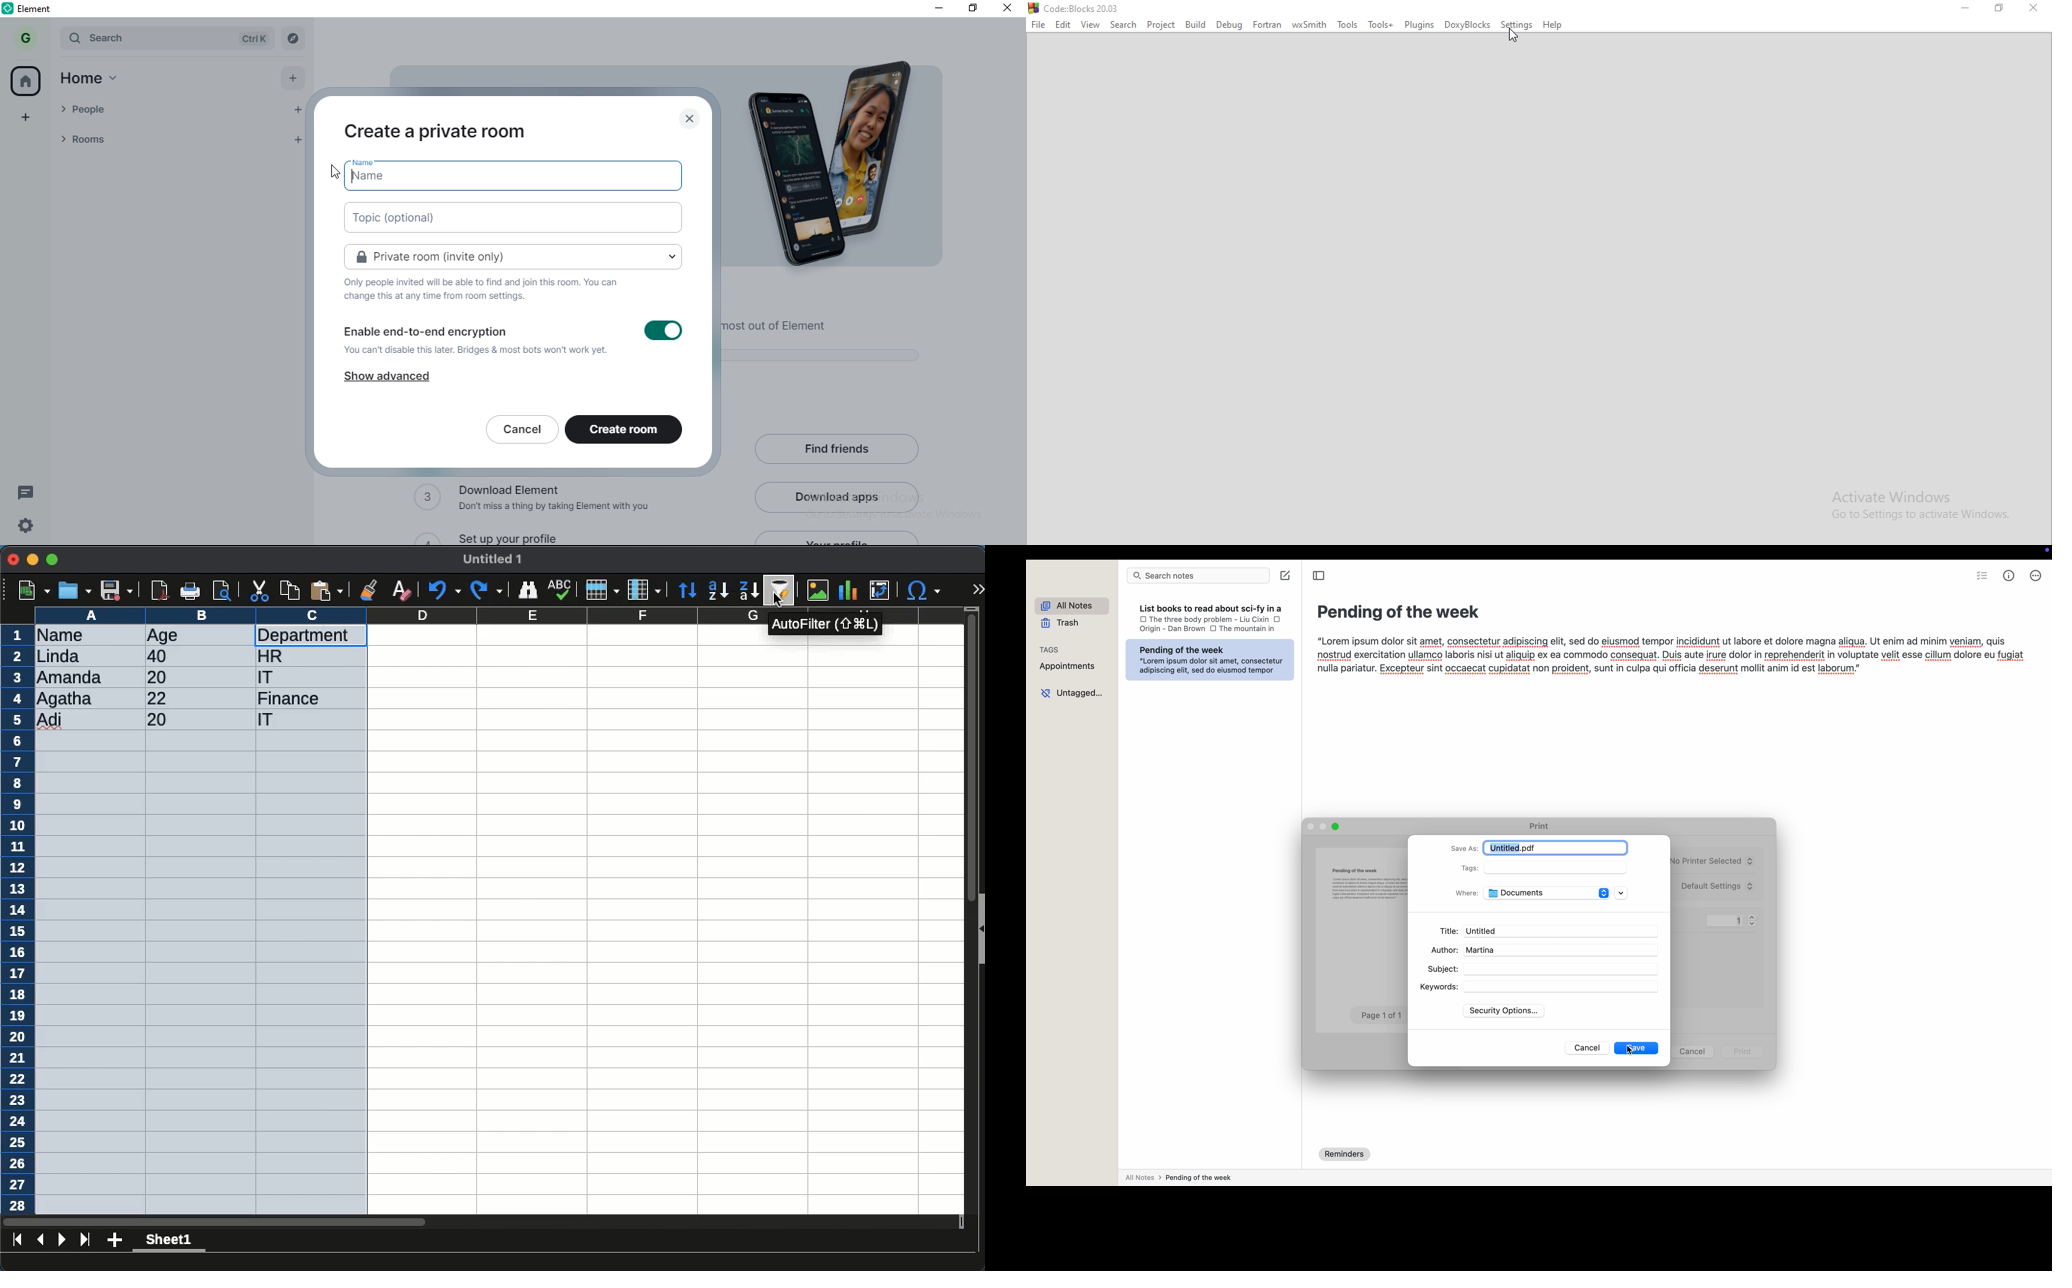 The image size is (2072, 1288). I want to click on close, so click(1009, 10).